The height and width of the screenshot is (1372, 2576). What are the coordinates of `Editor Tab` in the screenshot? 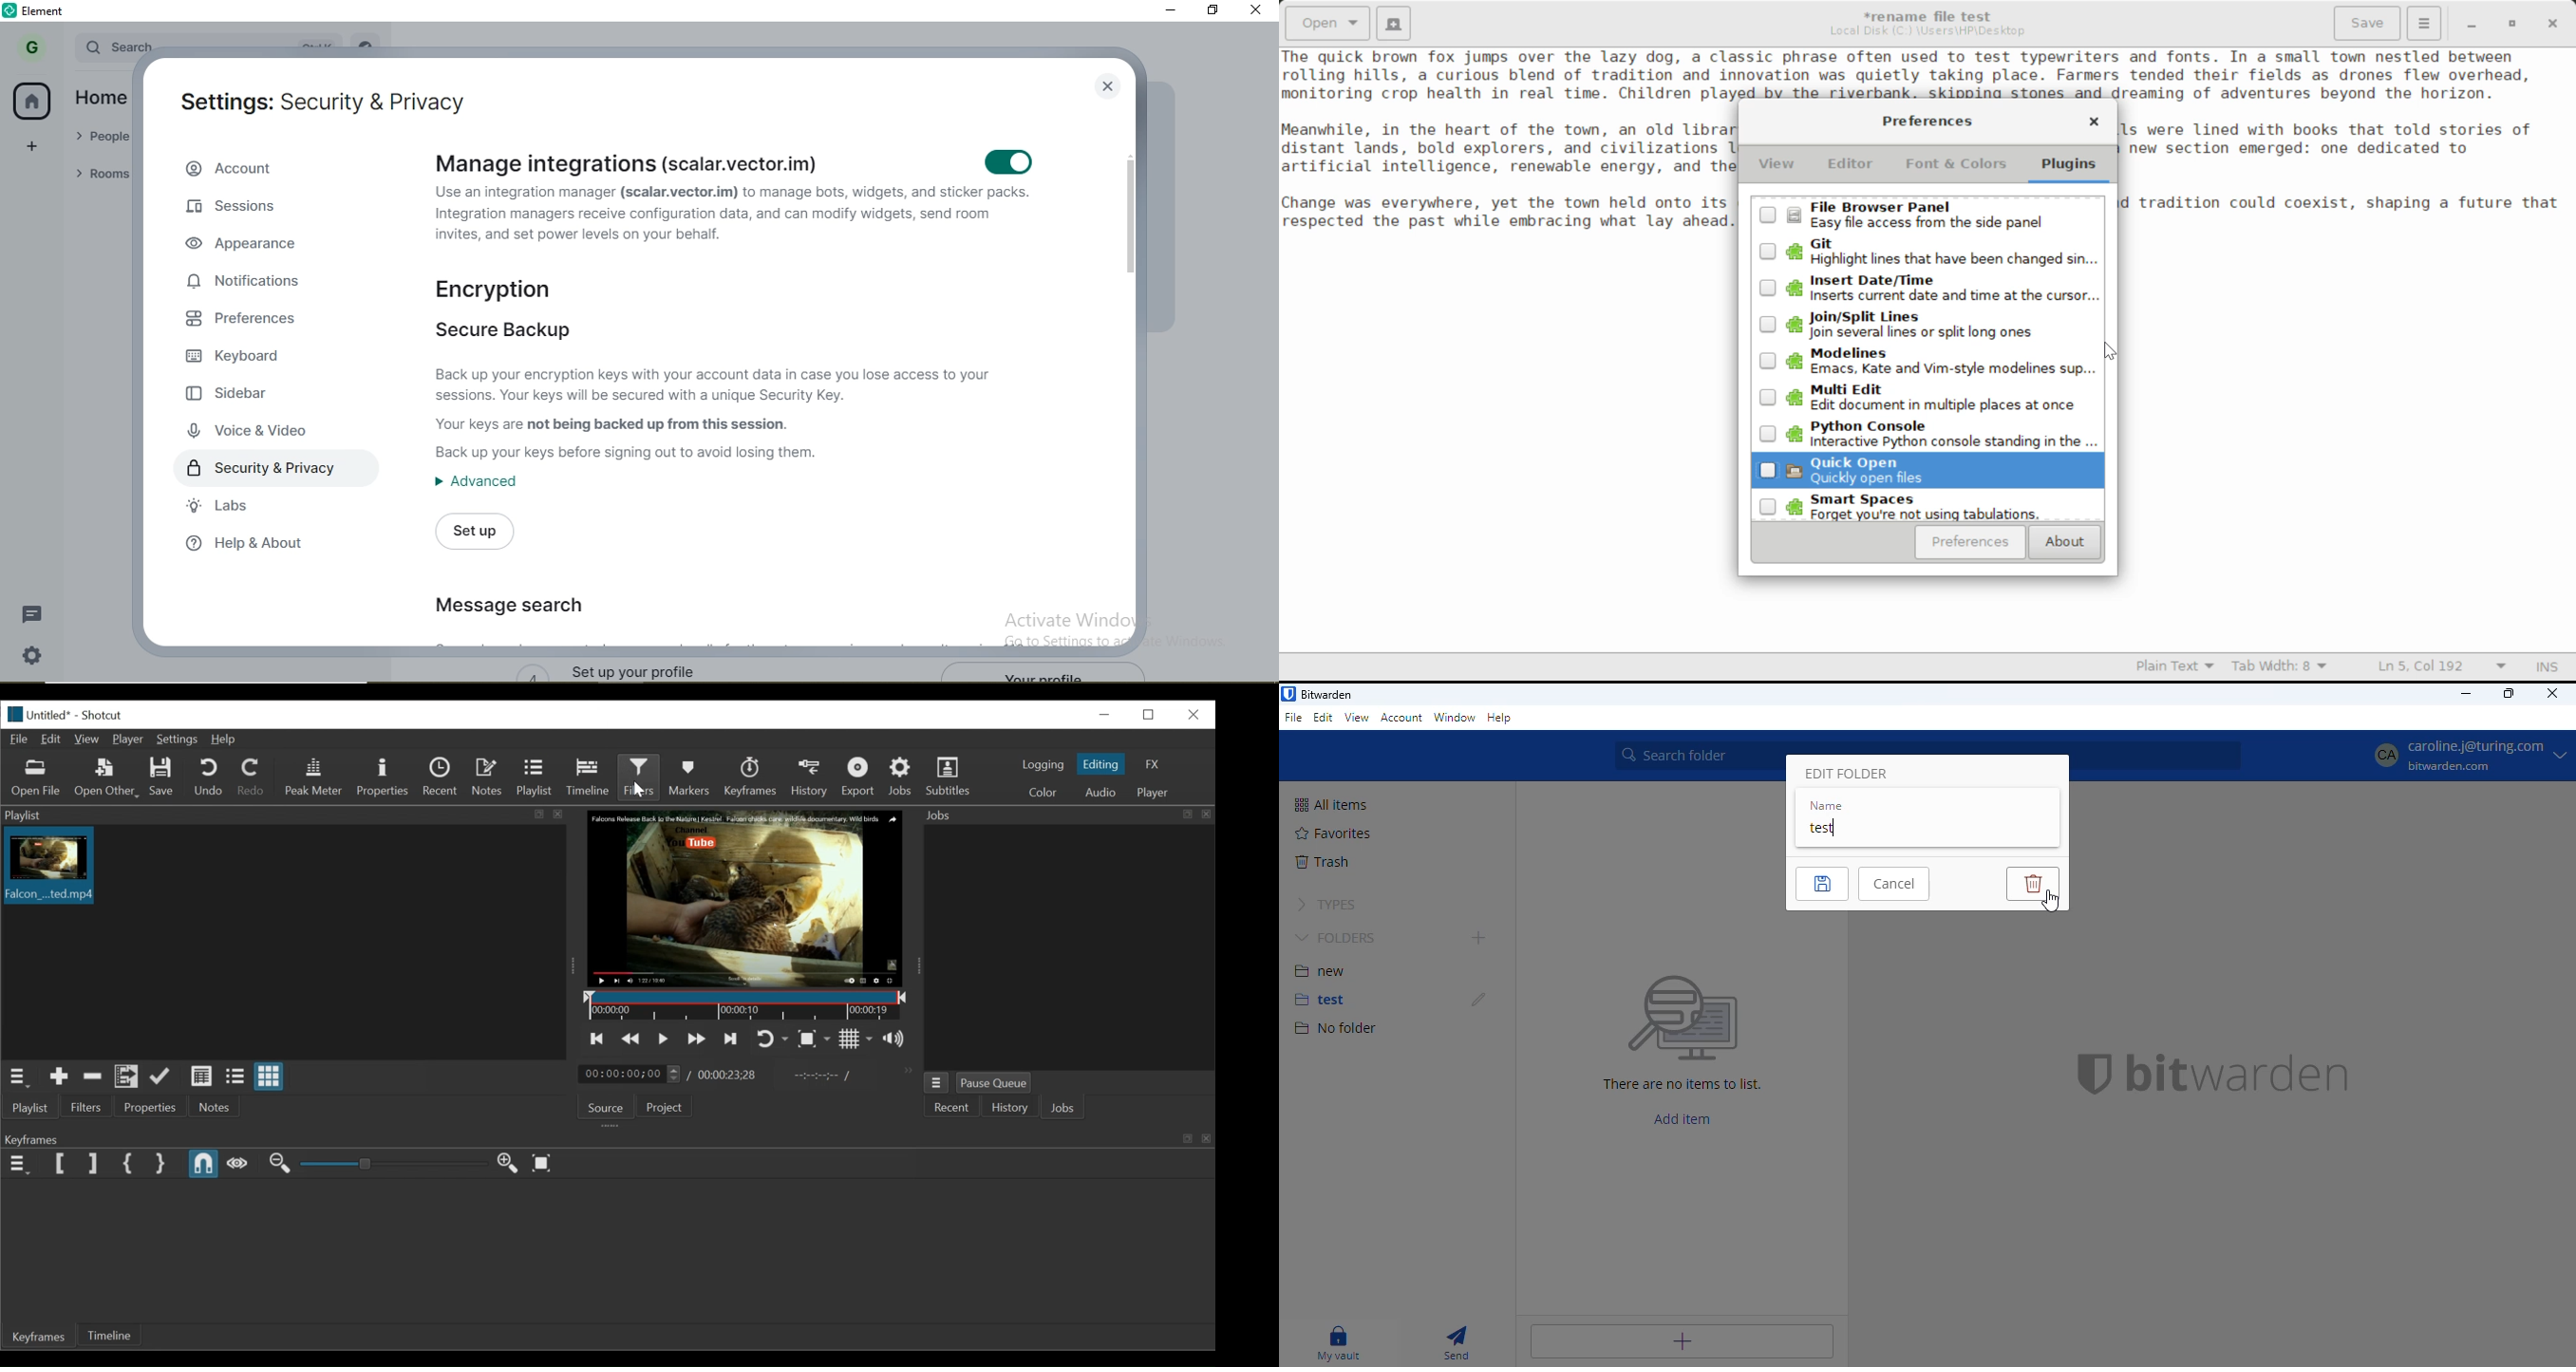 It's located at (1853, 167).